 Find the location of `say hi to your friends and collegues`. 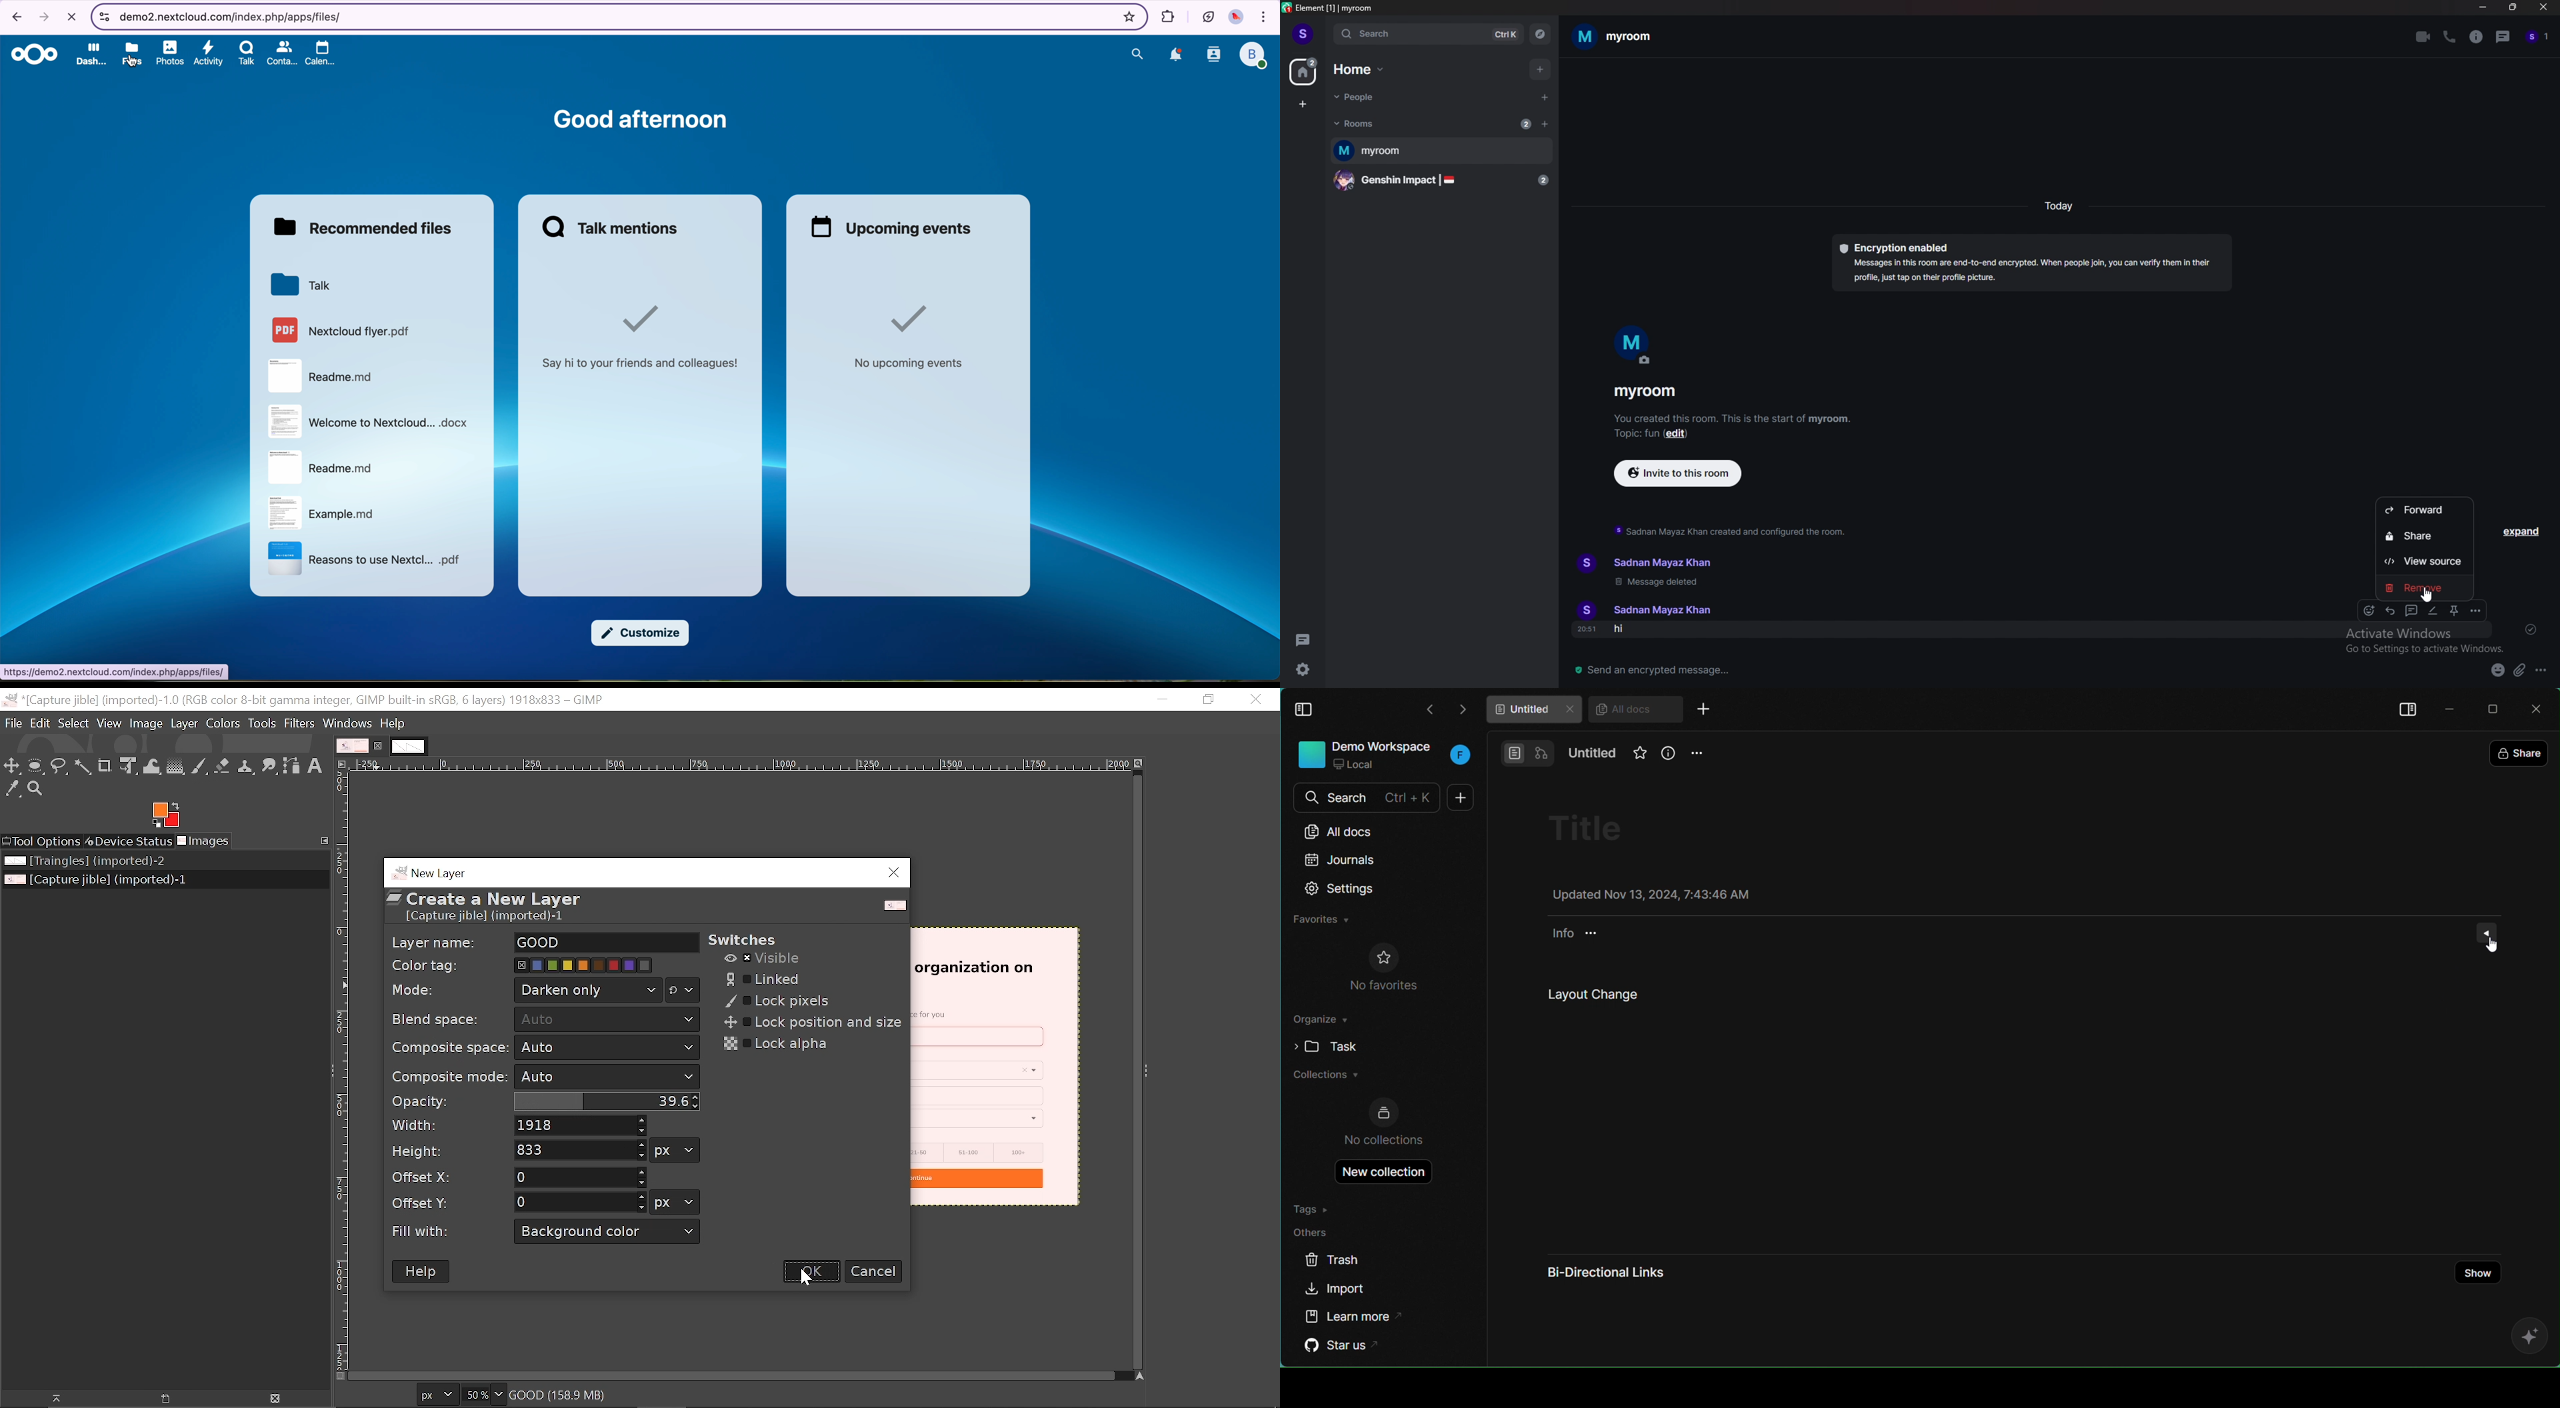

say hi to your friends and collegues is located at coordinates (644, 333).